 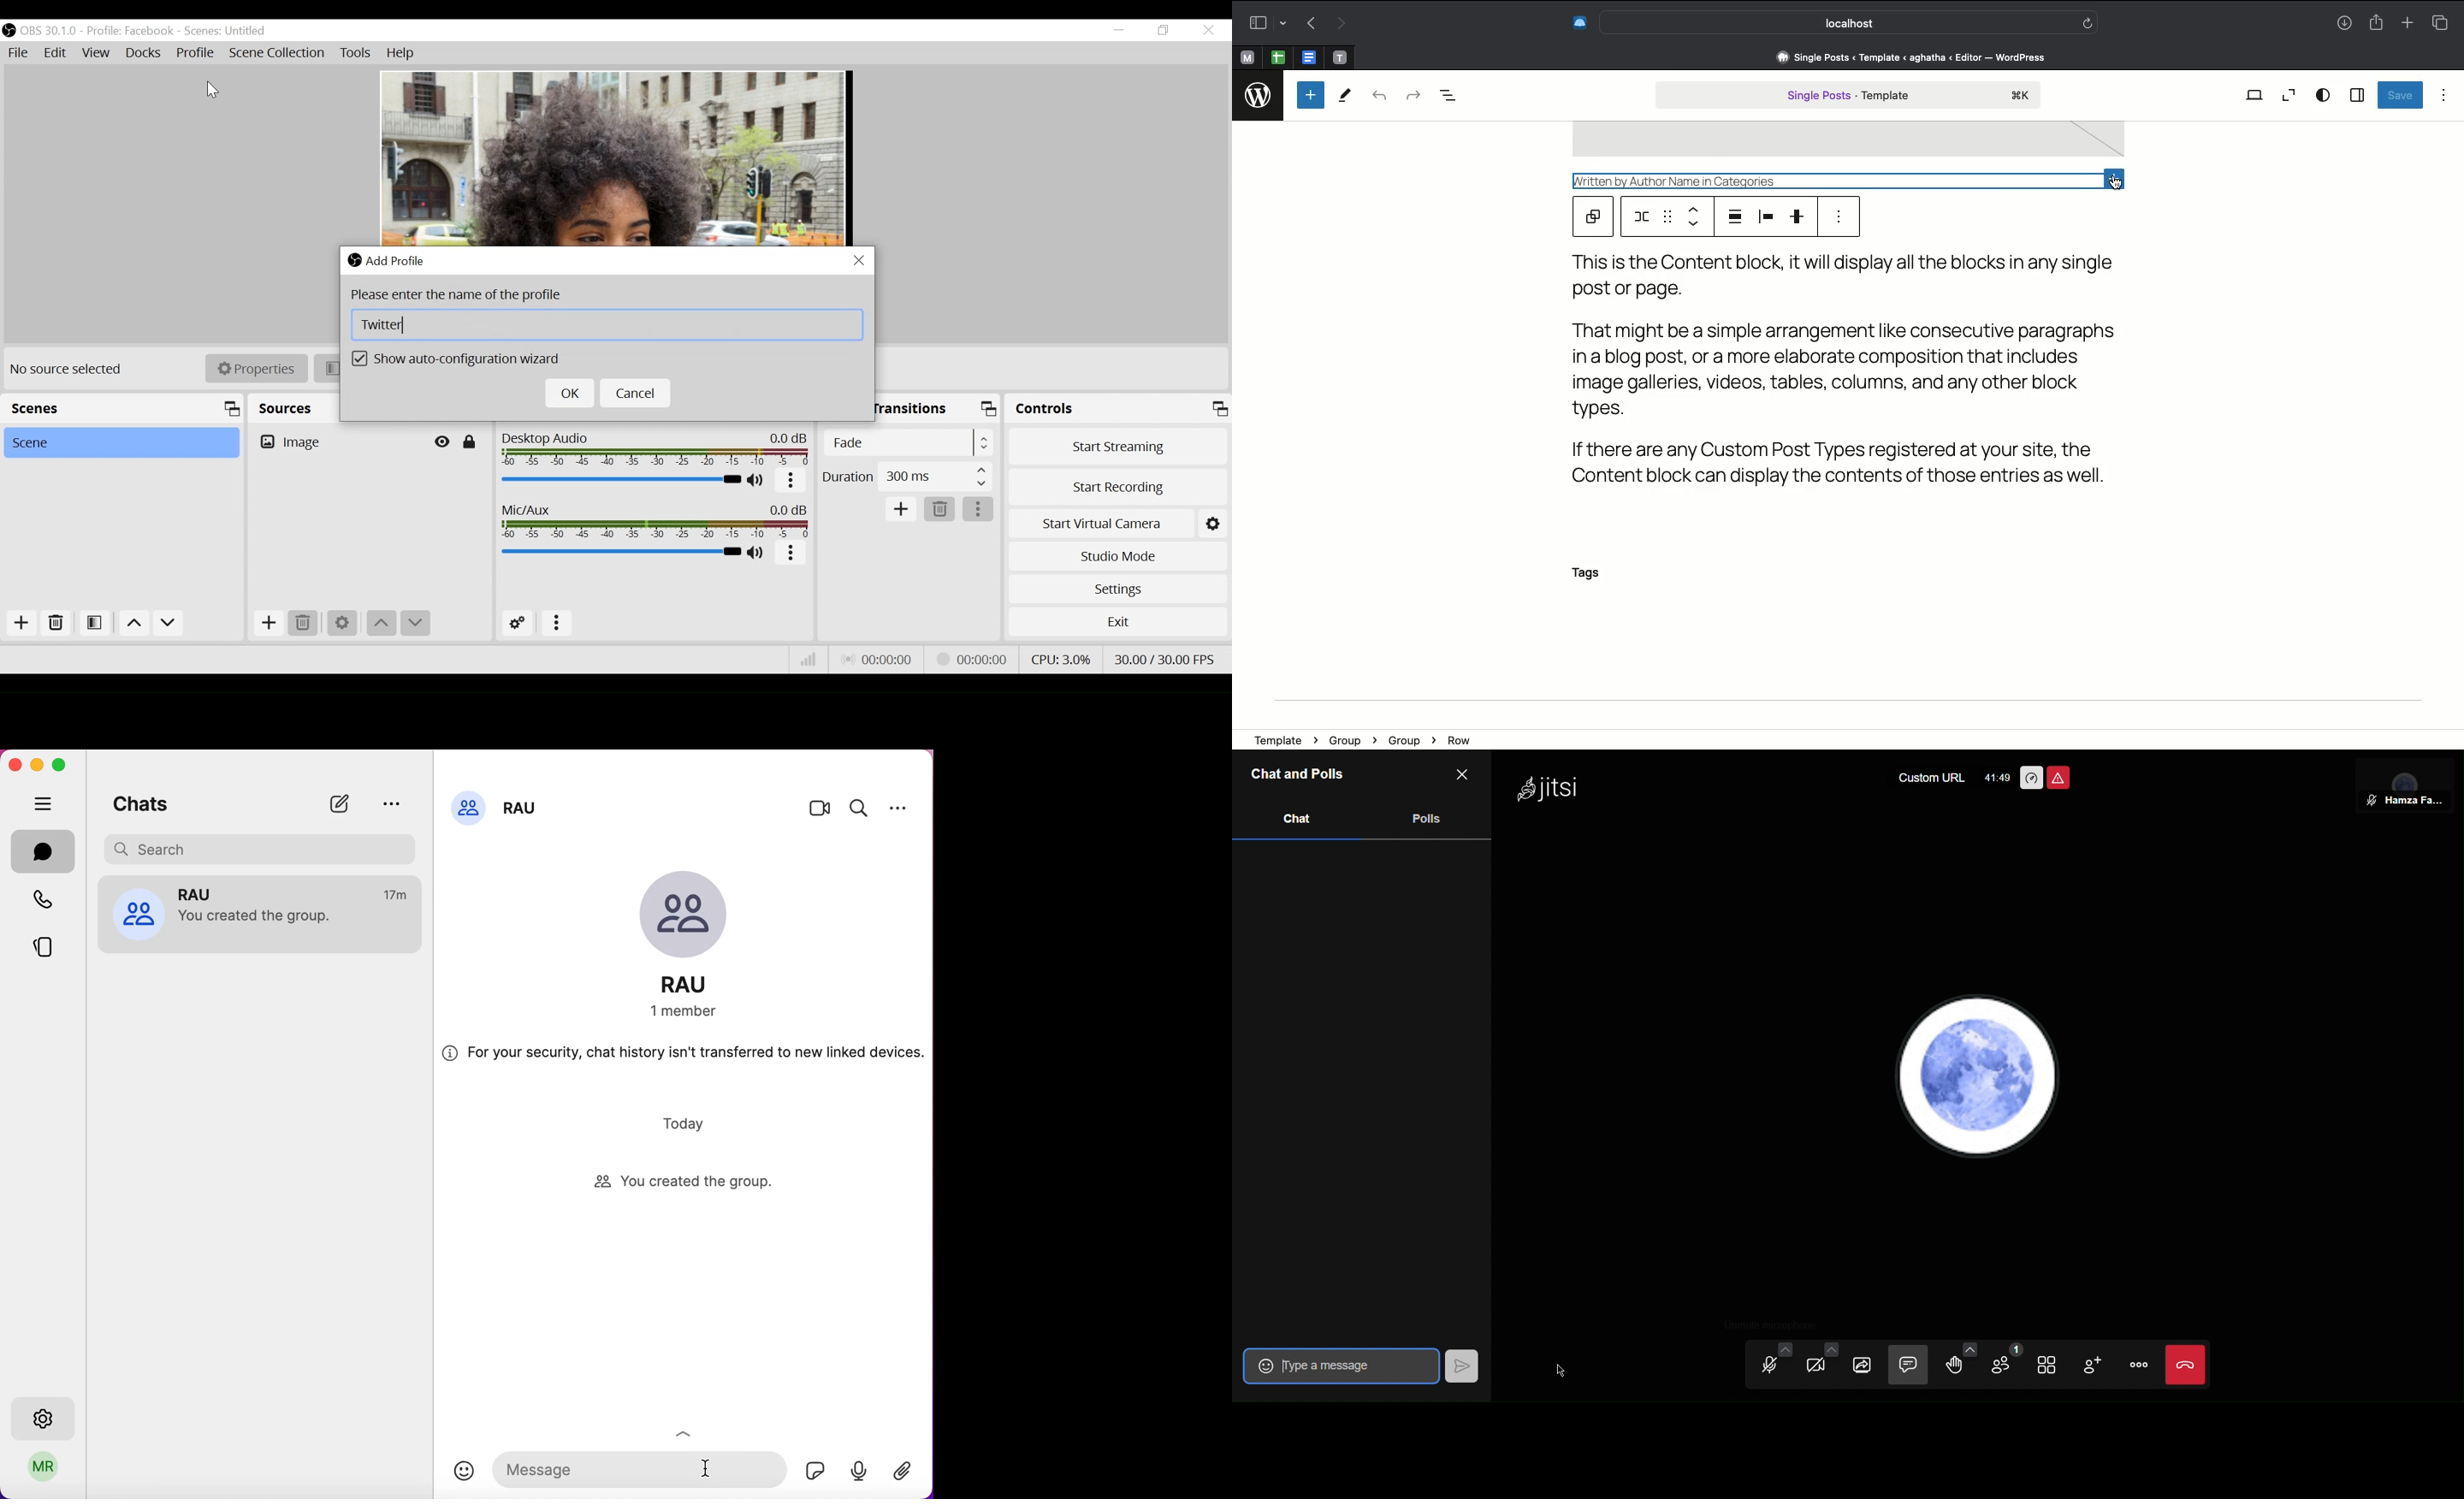 What do you see at coordinates (1861, 369) in the screenshot?
I see `Text` at bounding box center [1861, 369].